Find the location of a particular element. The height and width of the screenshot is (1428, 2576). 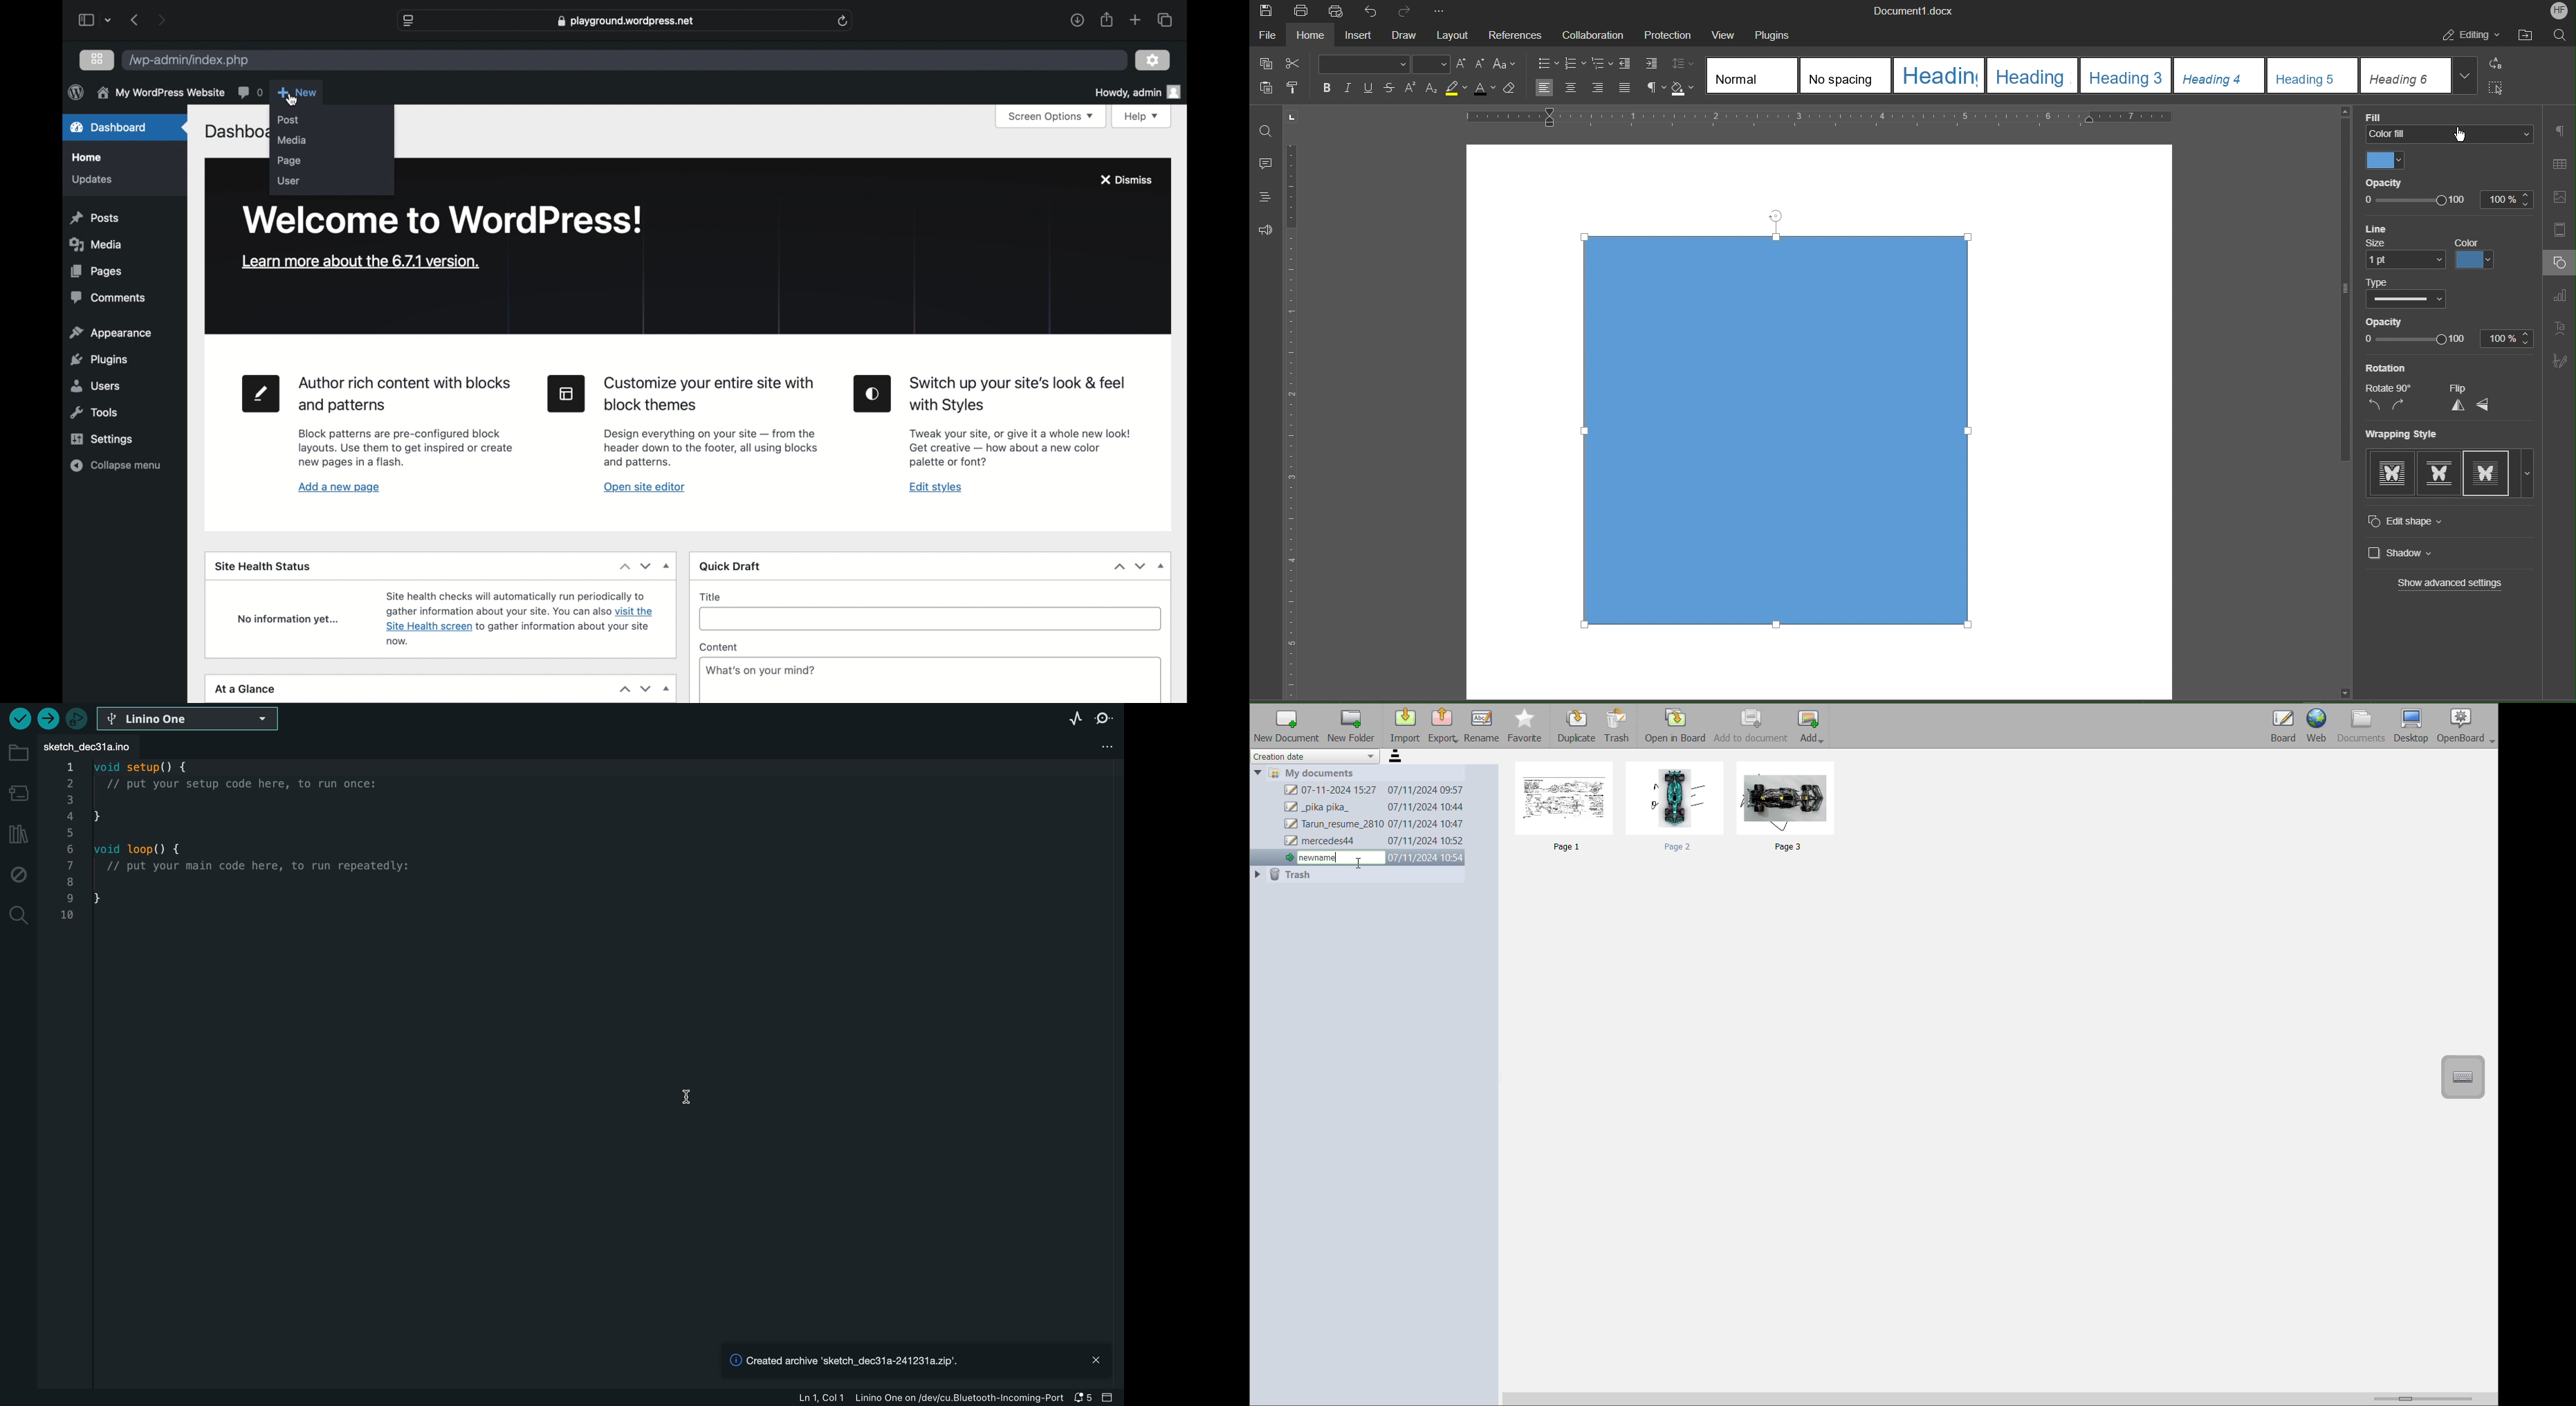

Wrapping StylesTight wrapping is located at coordinates (2491, 475).